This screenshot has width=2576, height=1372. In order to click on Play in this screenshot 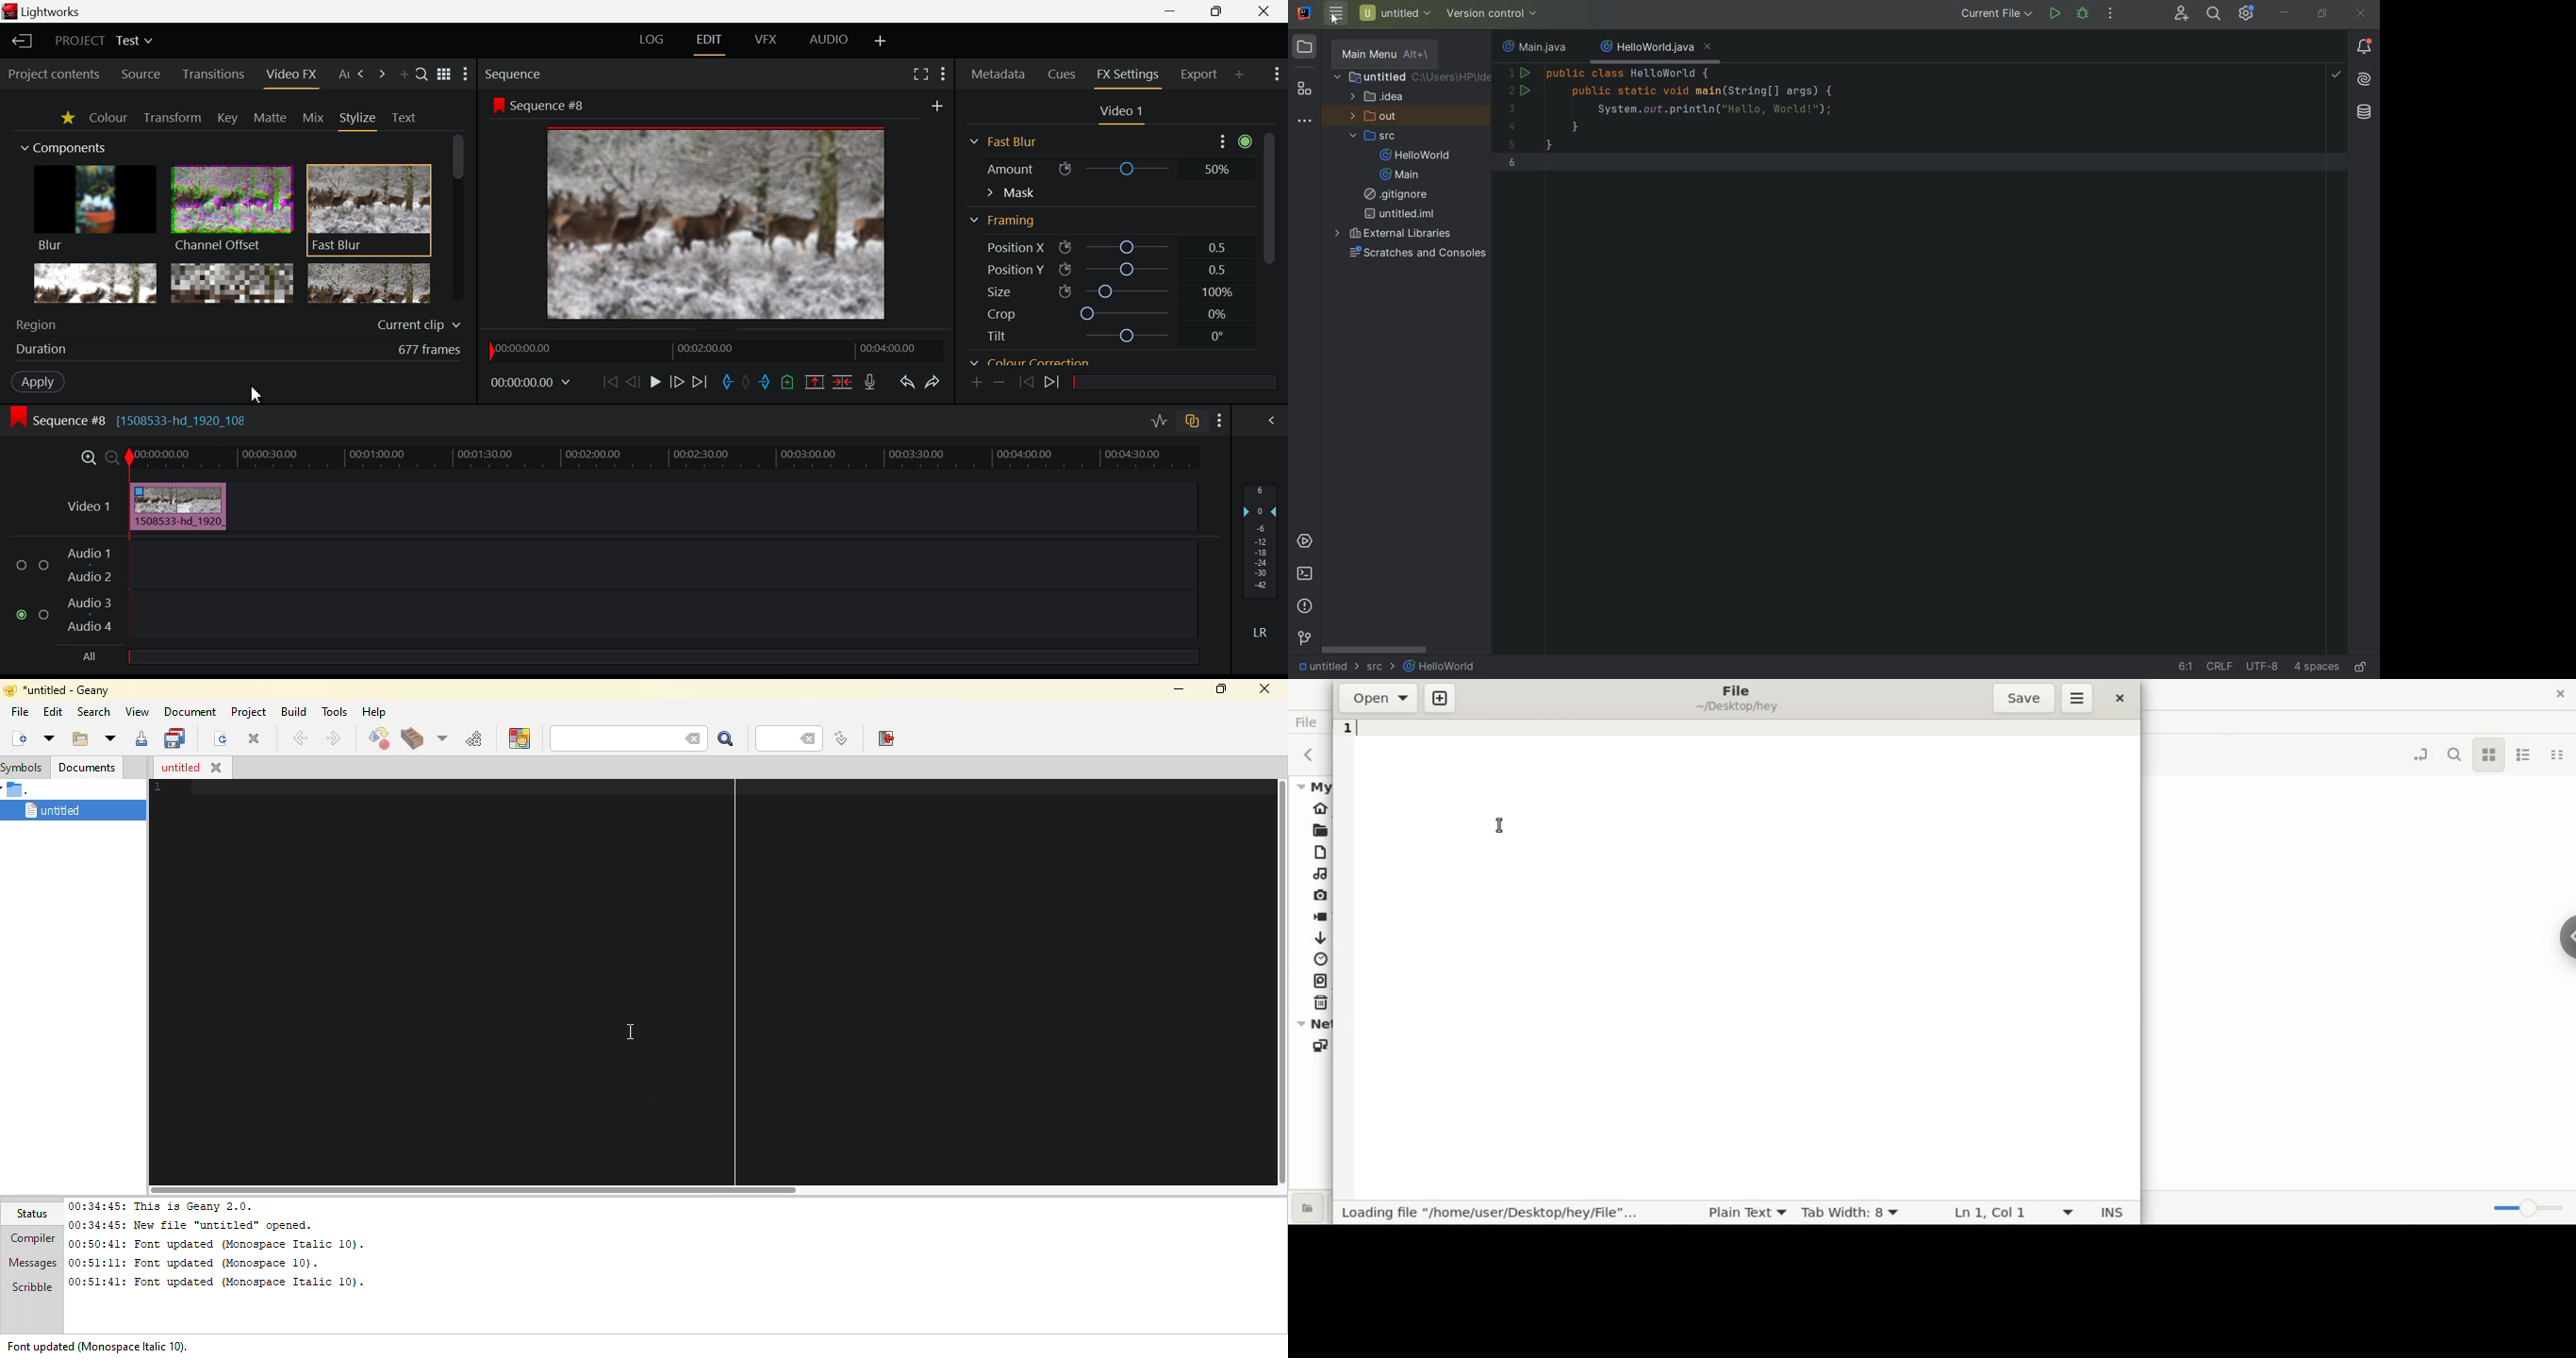, I will do `click(653, 384)`.